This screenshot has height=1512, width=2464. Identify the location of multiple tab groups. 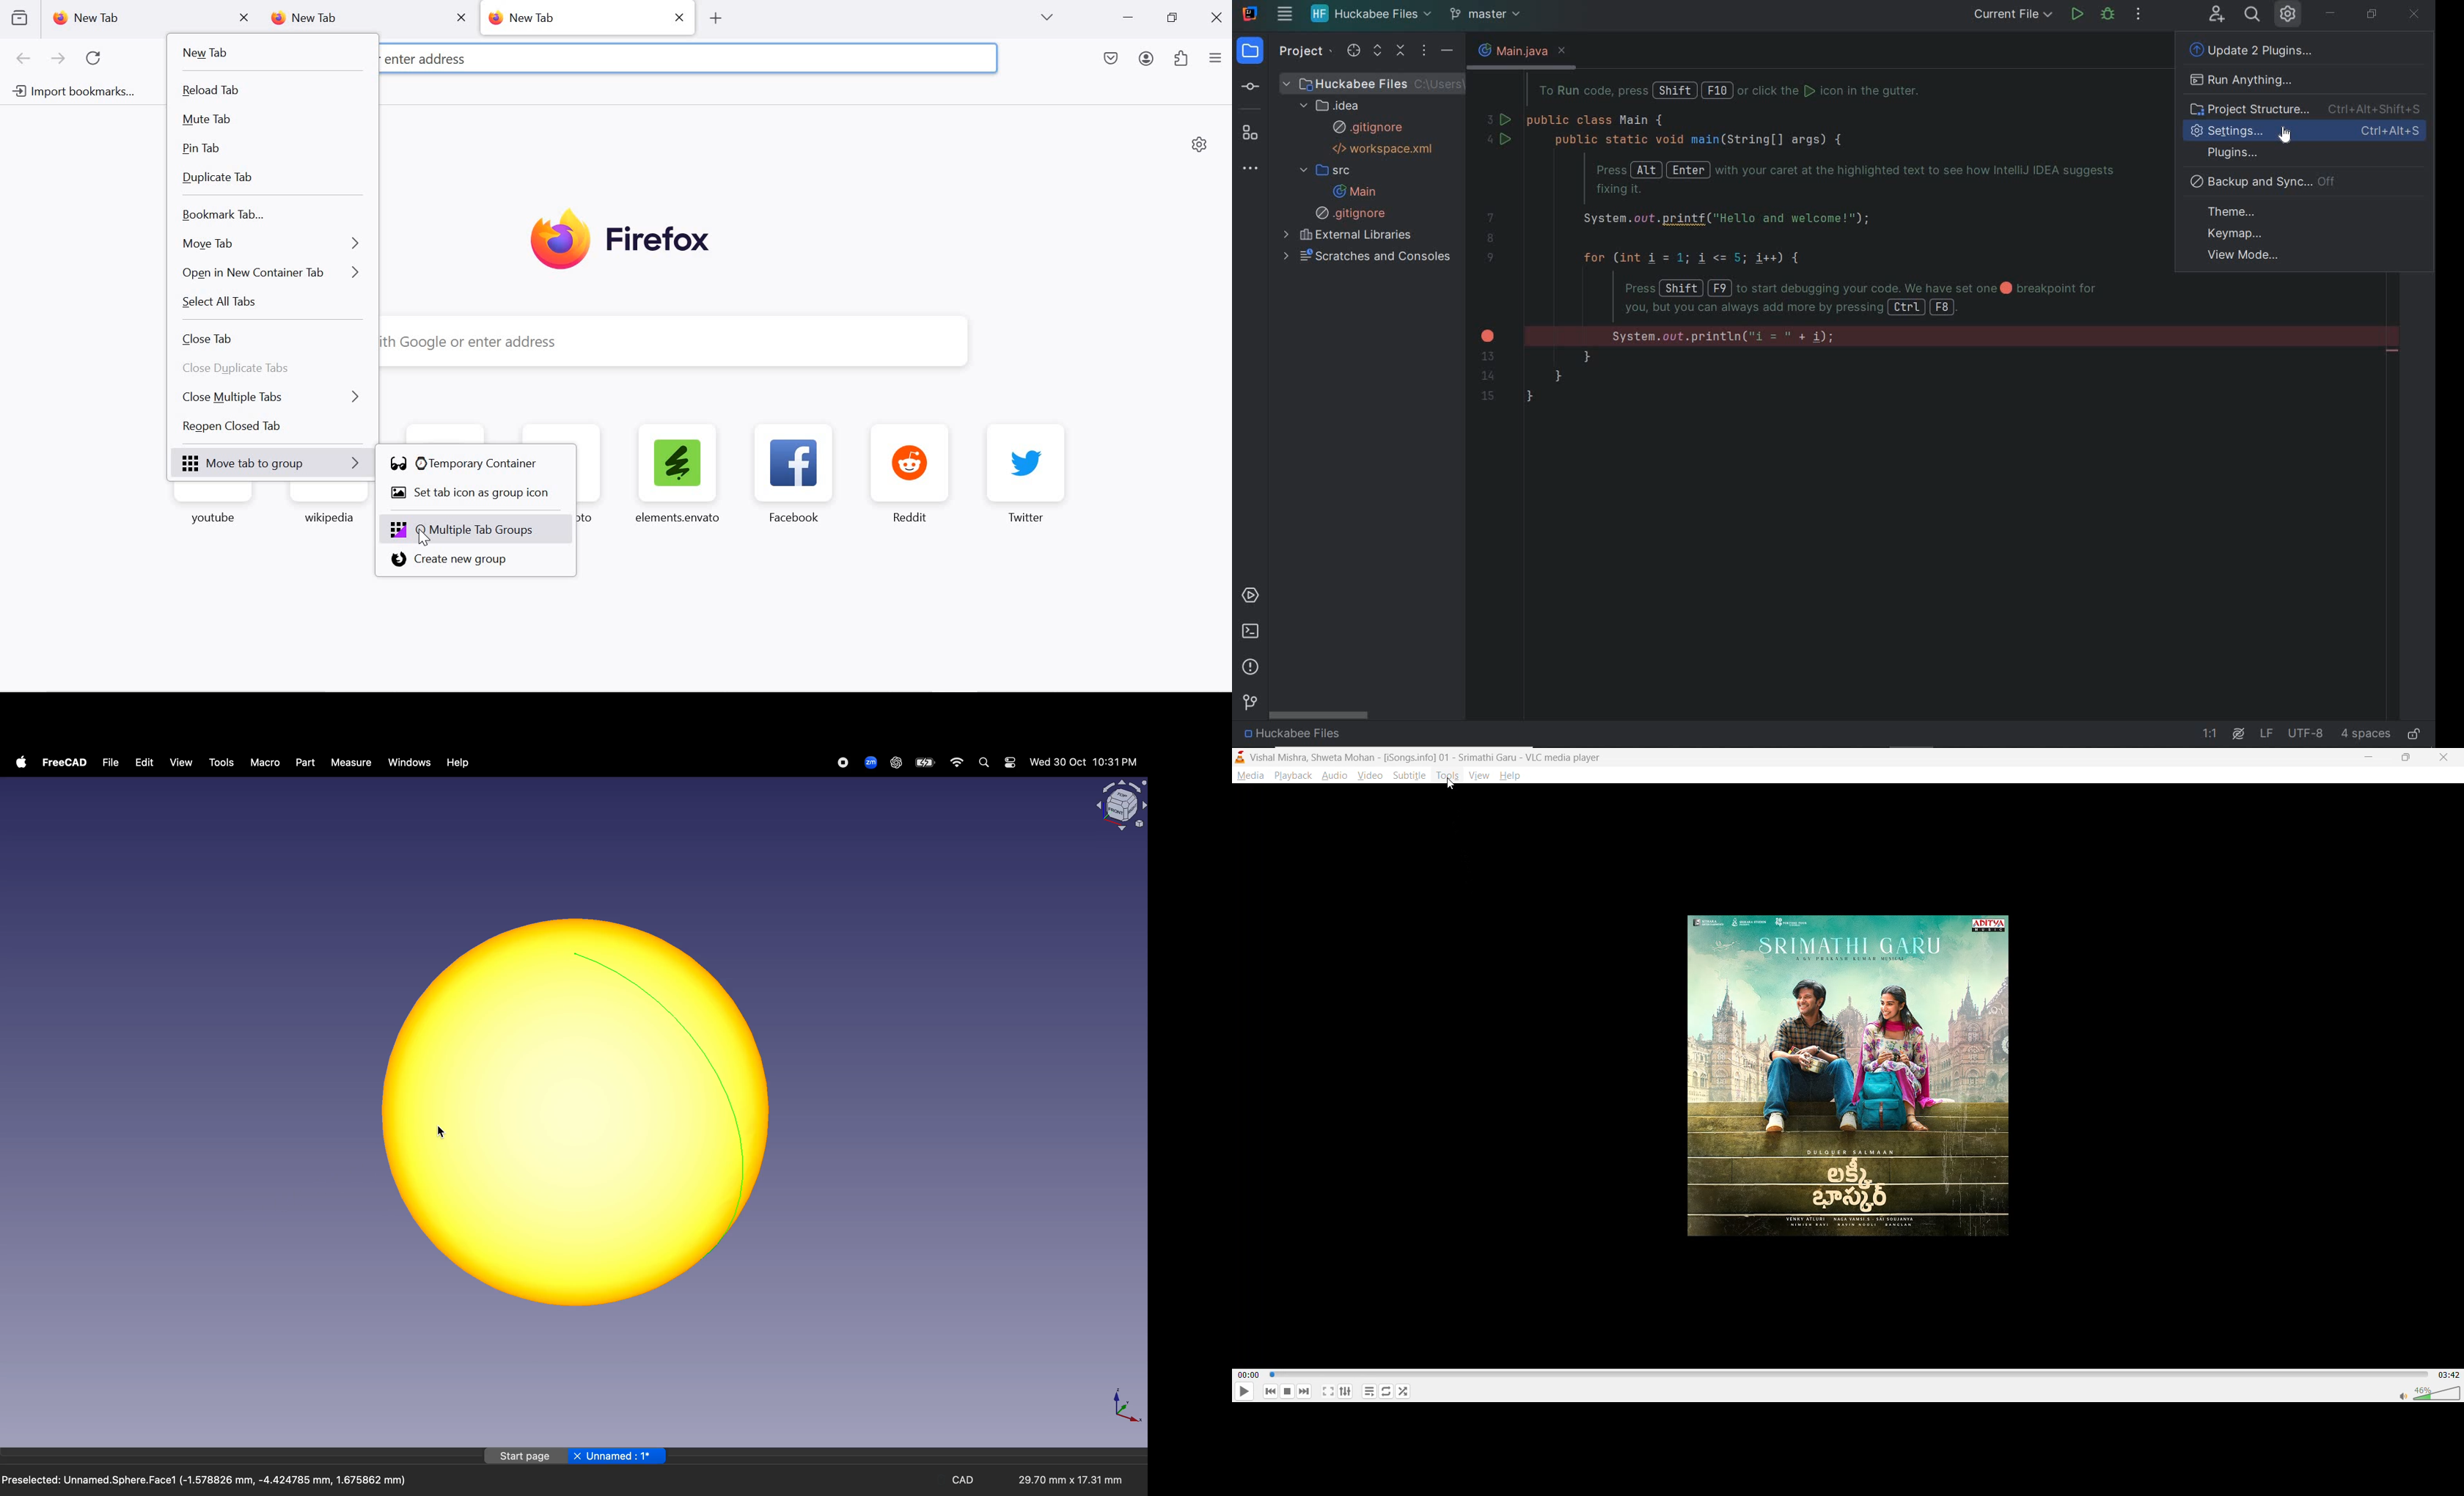
(479, 529).